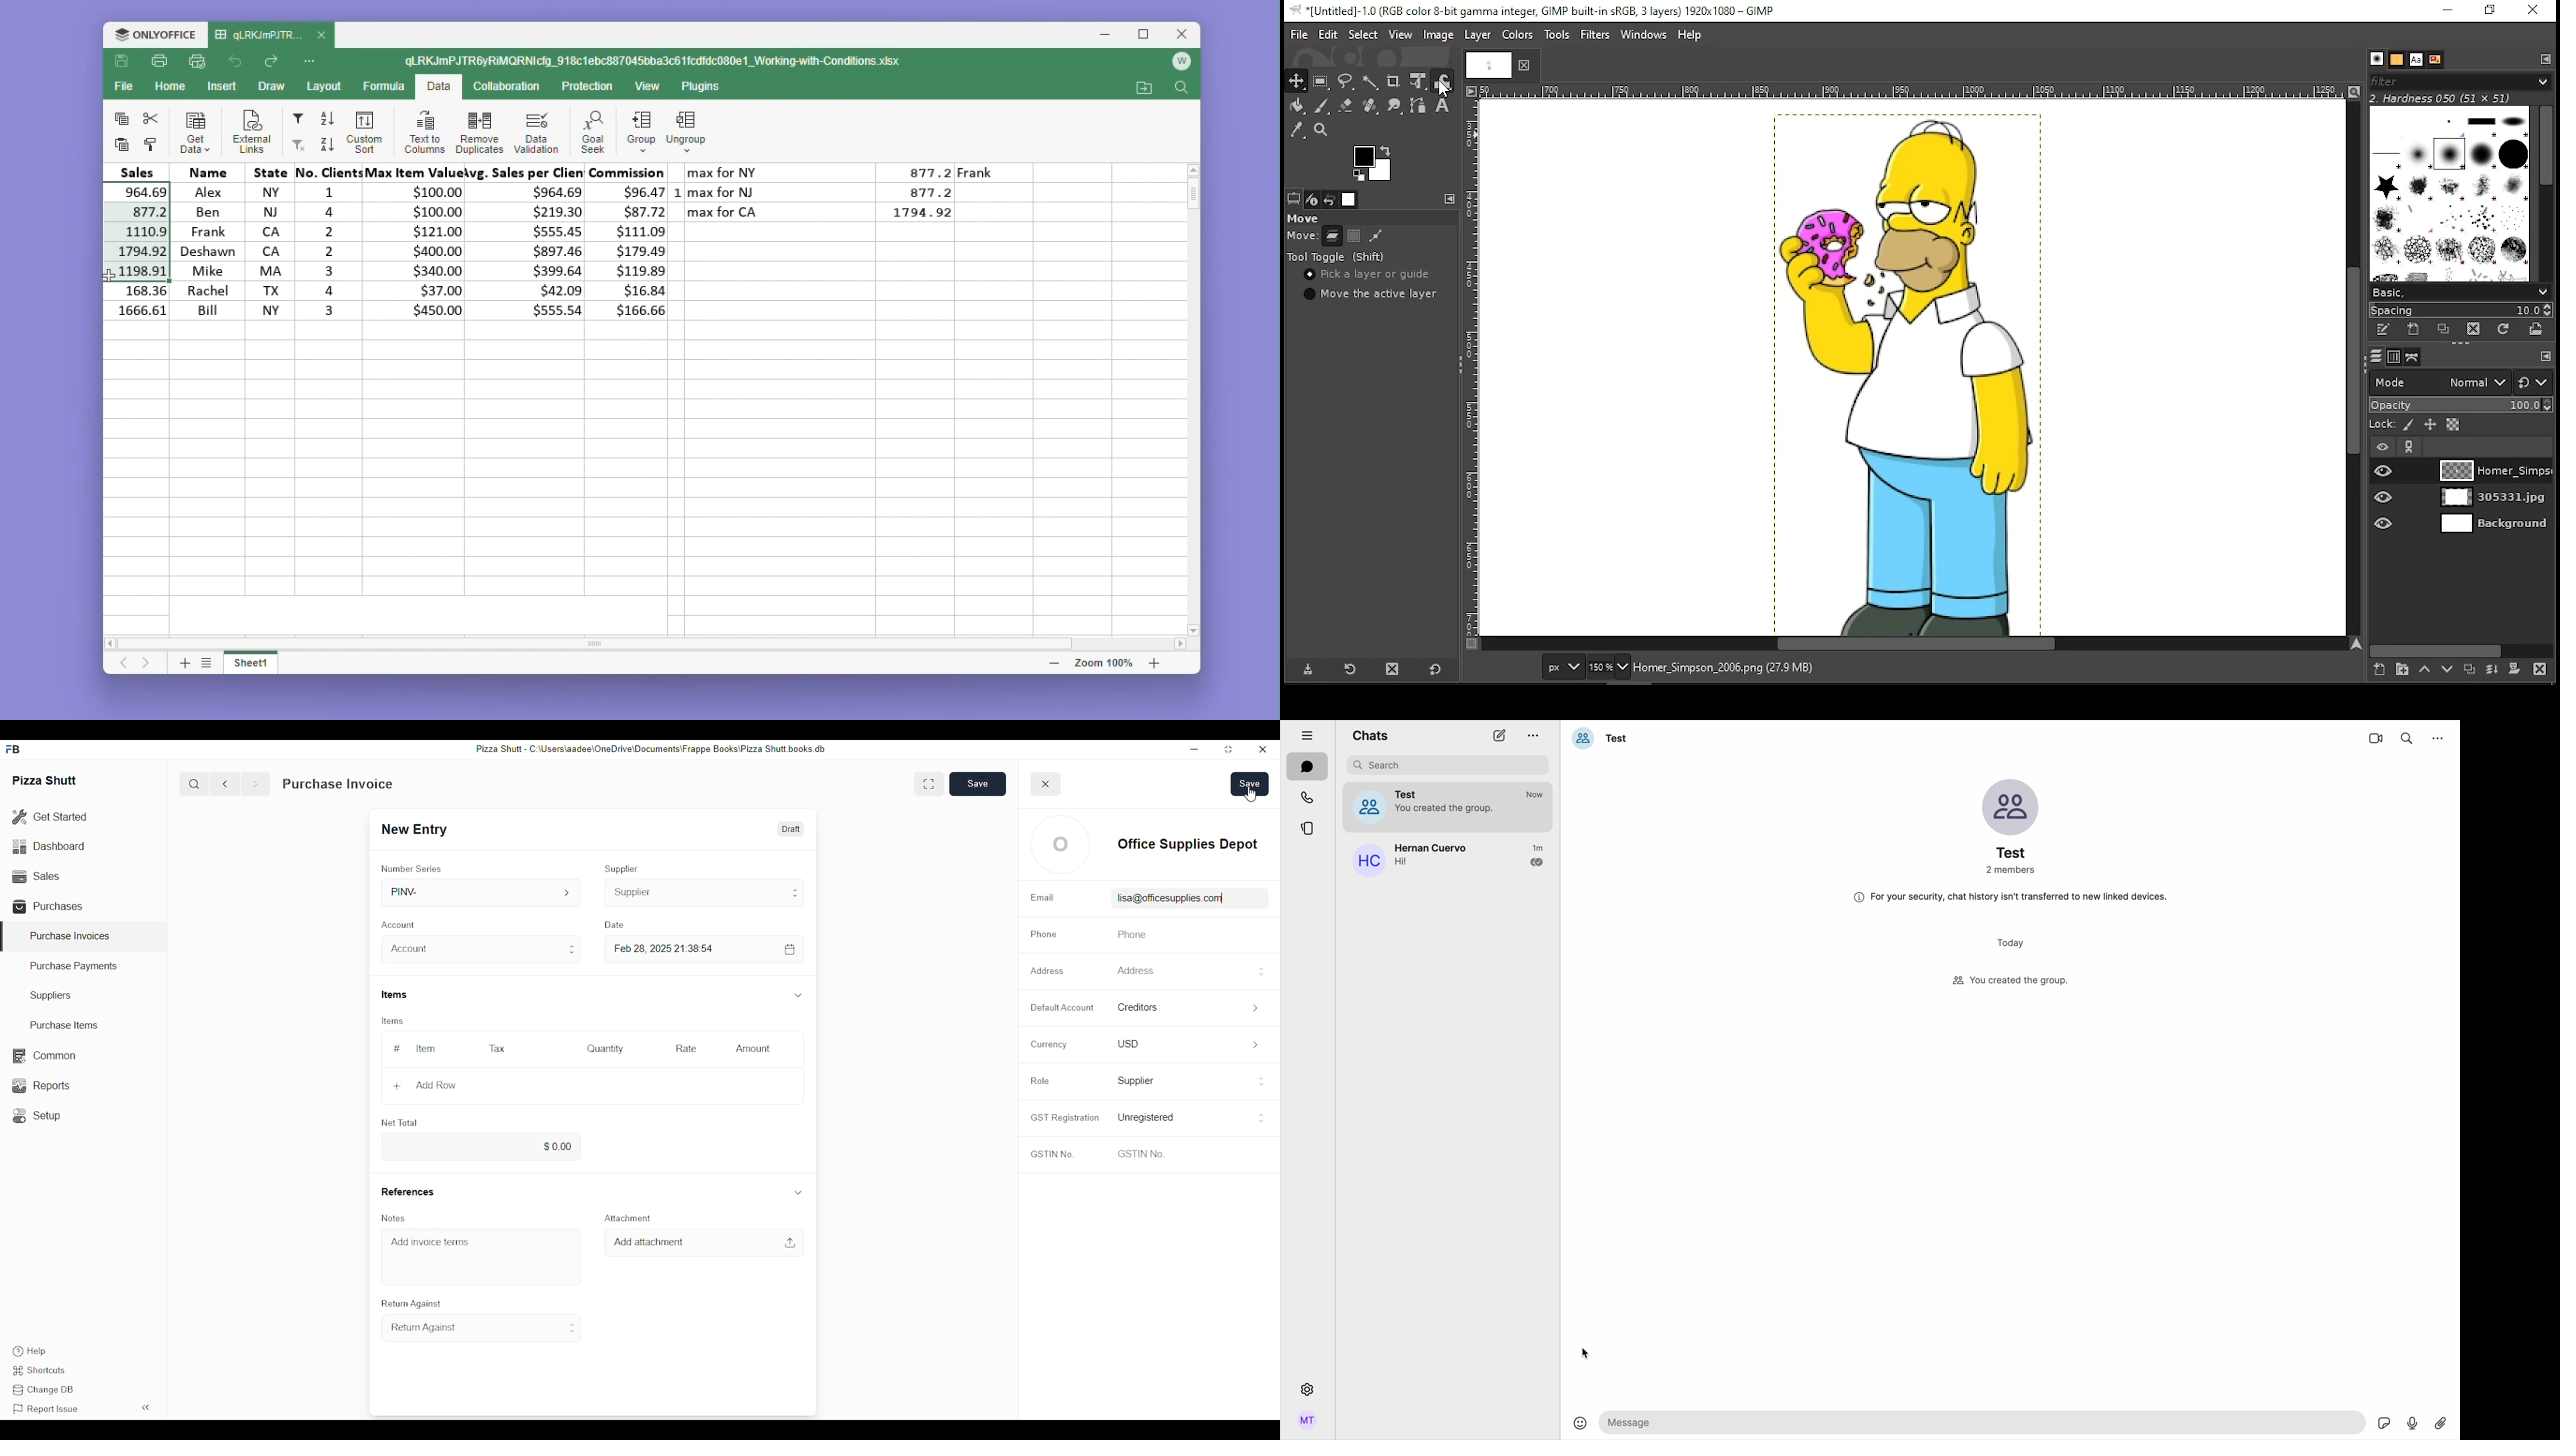 The width and height of the screenshot is (2576, 1456). What do you see at coordinates (686, 1049) in the screenshot?
I see `Rate` at bounding box center [686, 1049].